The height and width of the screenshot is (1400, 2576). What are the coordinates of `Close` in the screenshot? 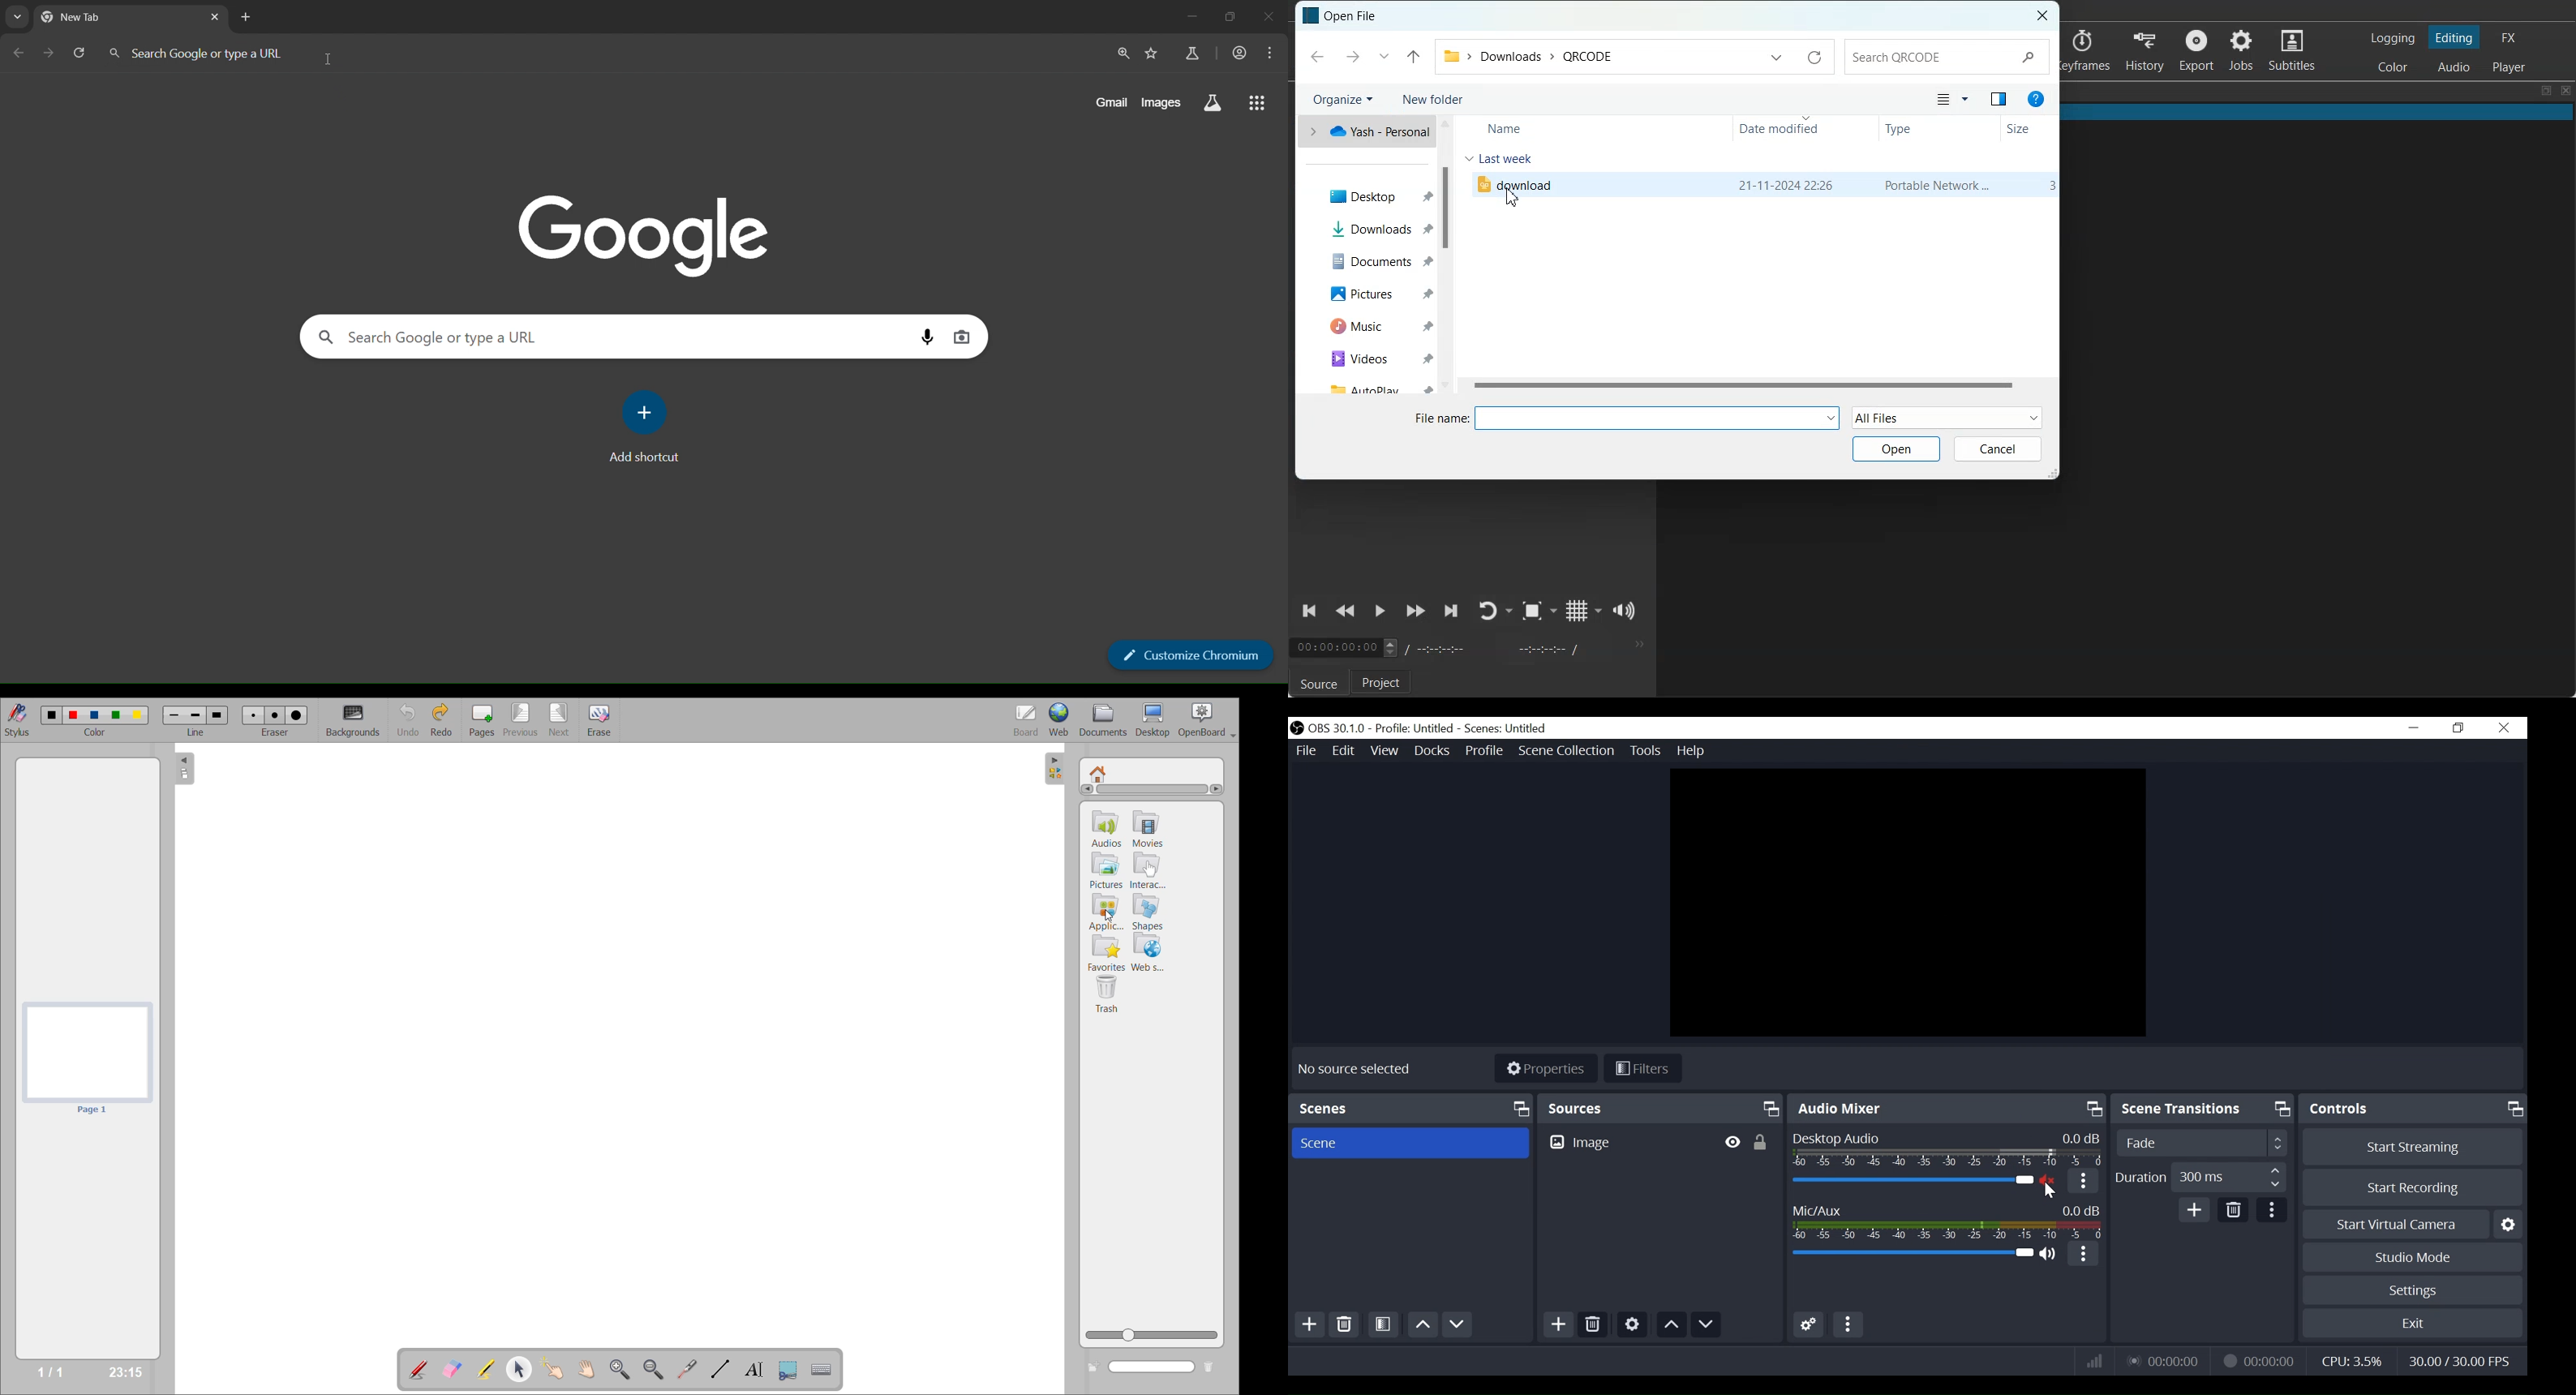 It's located at (2507, 728).